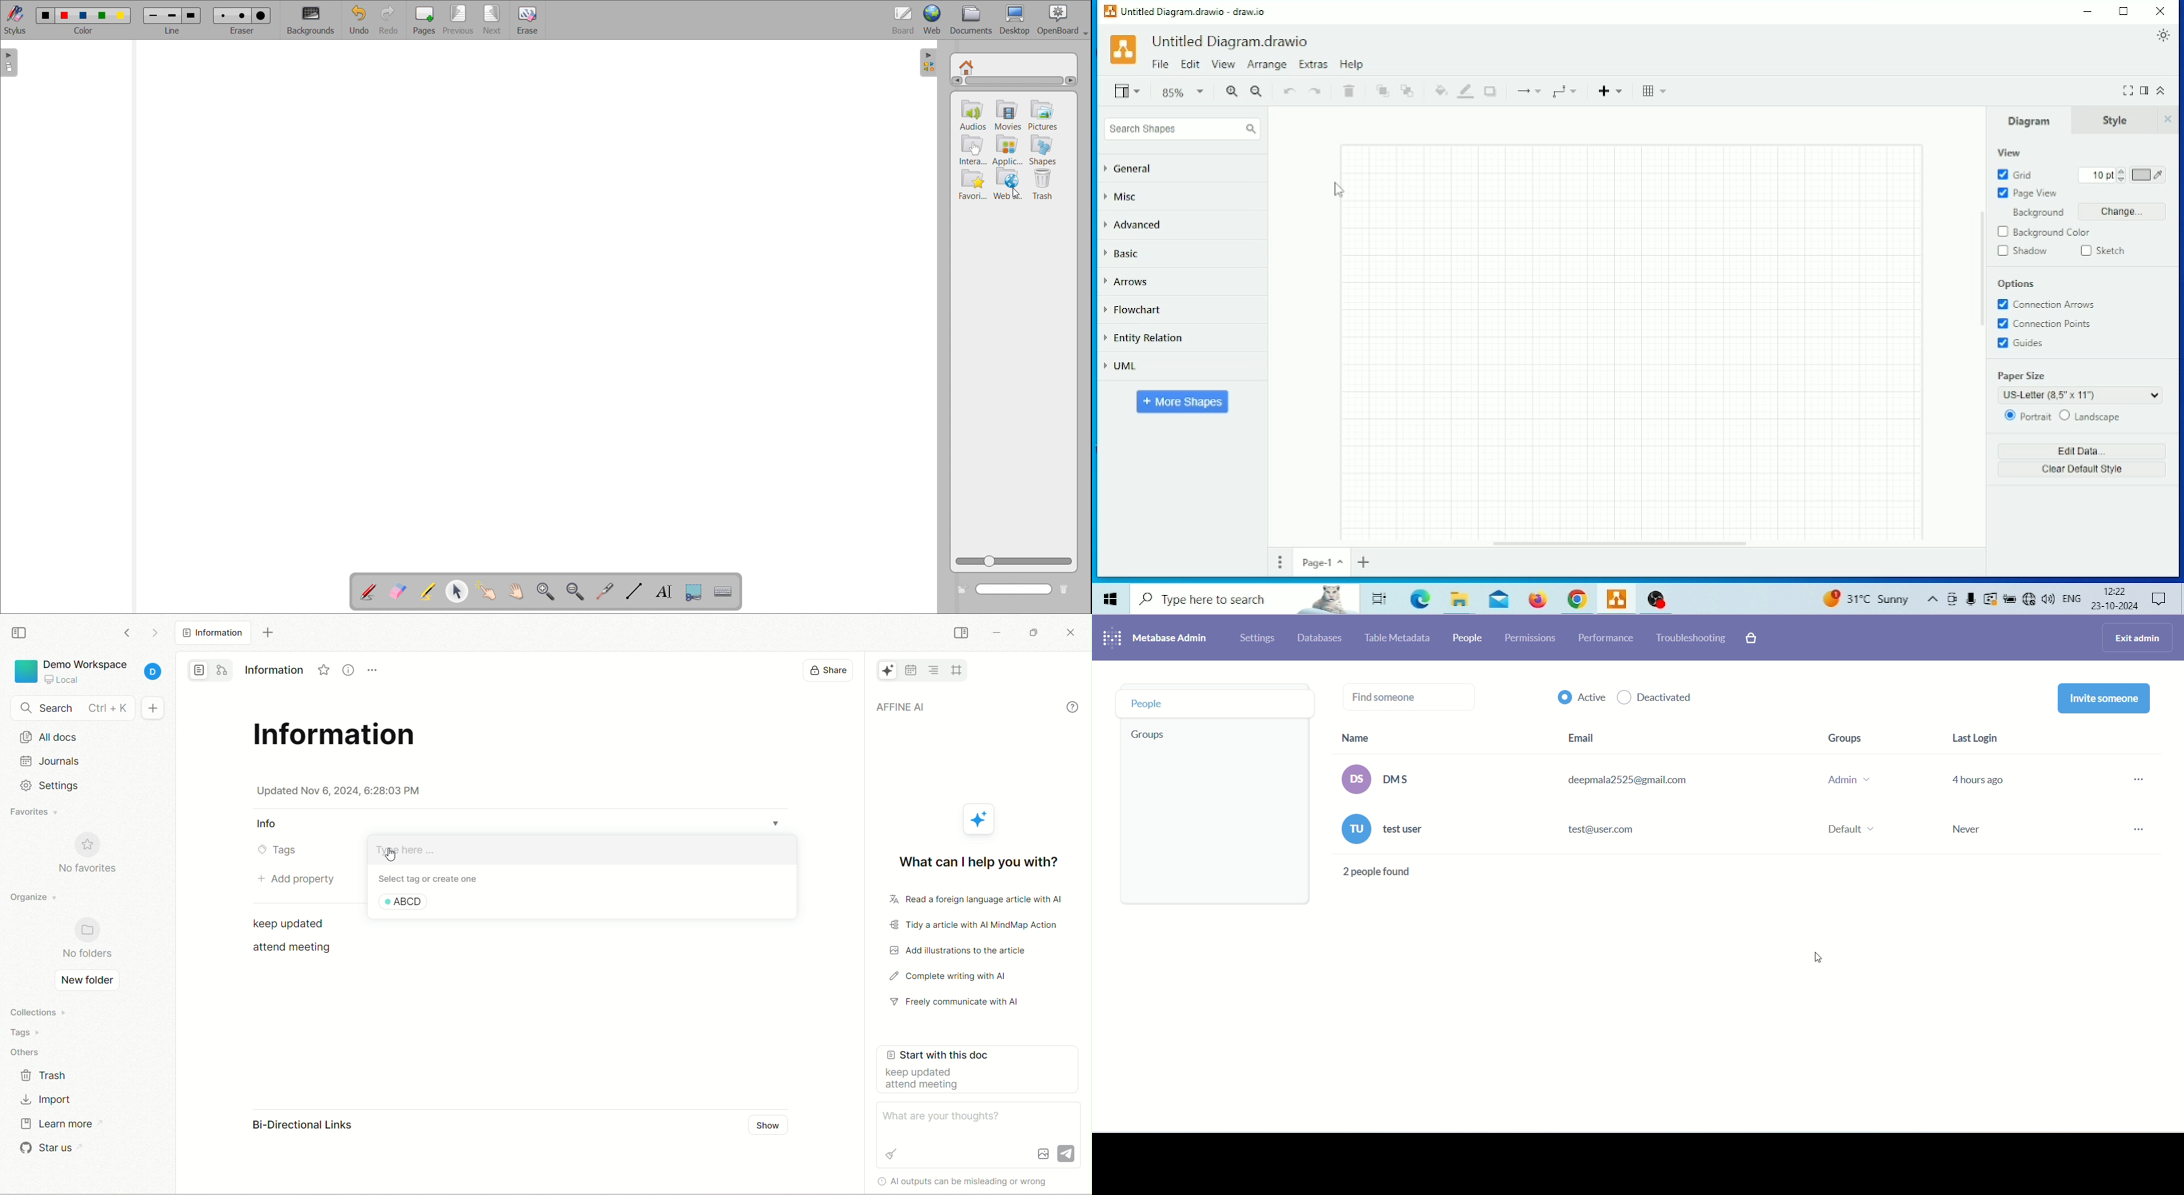 This screenshot has width=2184, height=1204. What do you see at coordinates (1752, 638) in the screenshot?
I see `paid features` at bounding box center [1752, 638].